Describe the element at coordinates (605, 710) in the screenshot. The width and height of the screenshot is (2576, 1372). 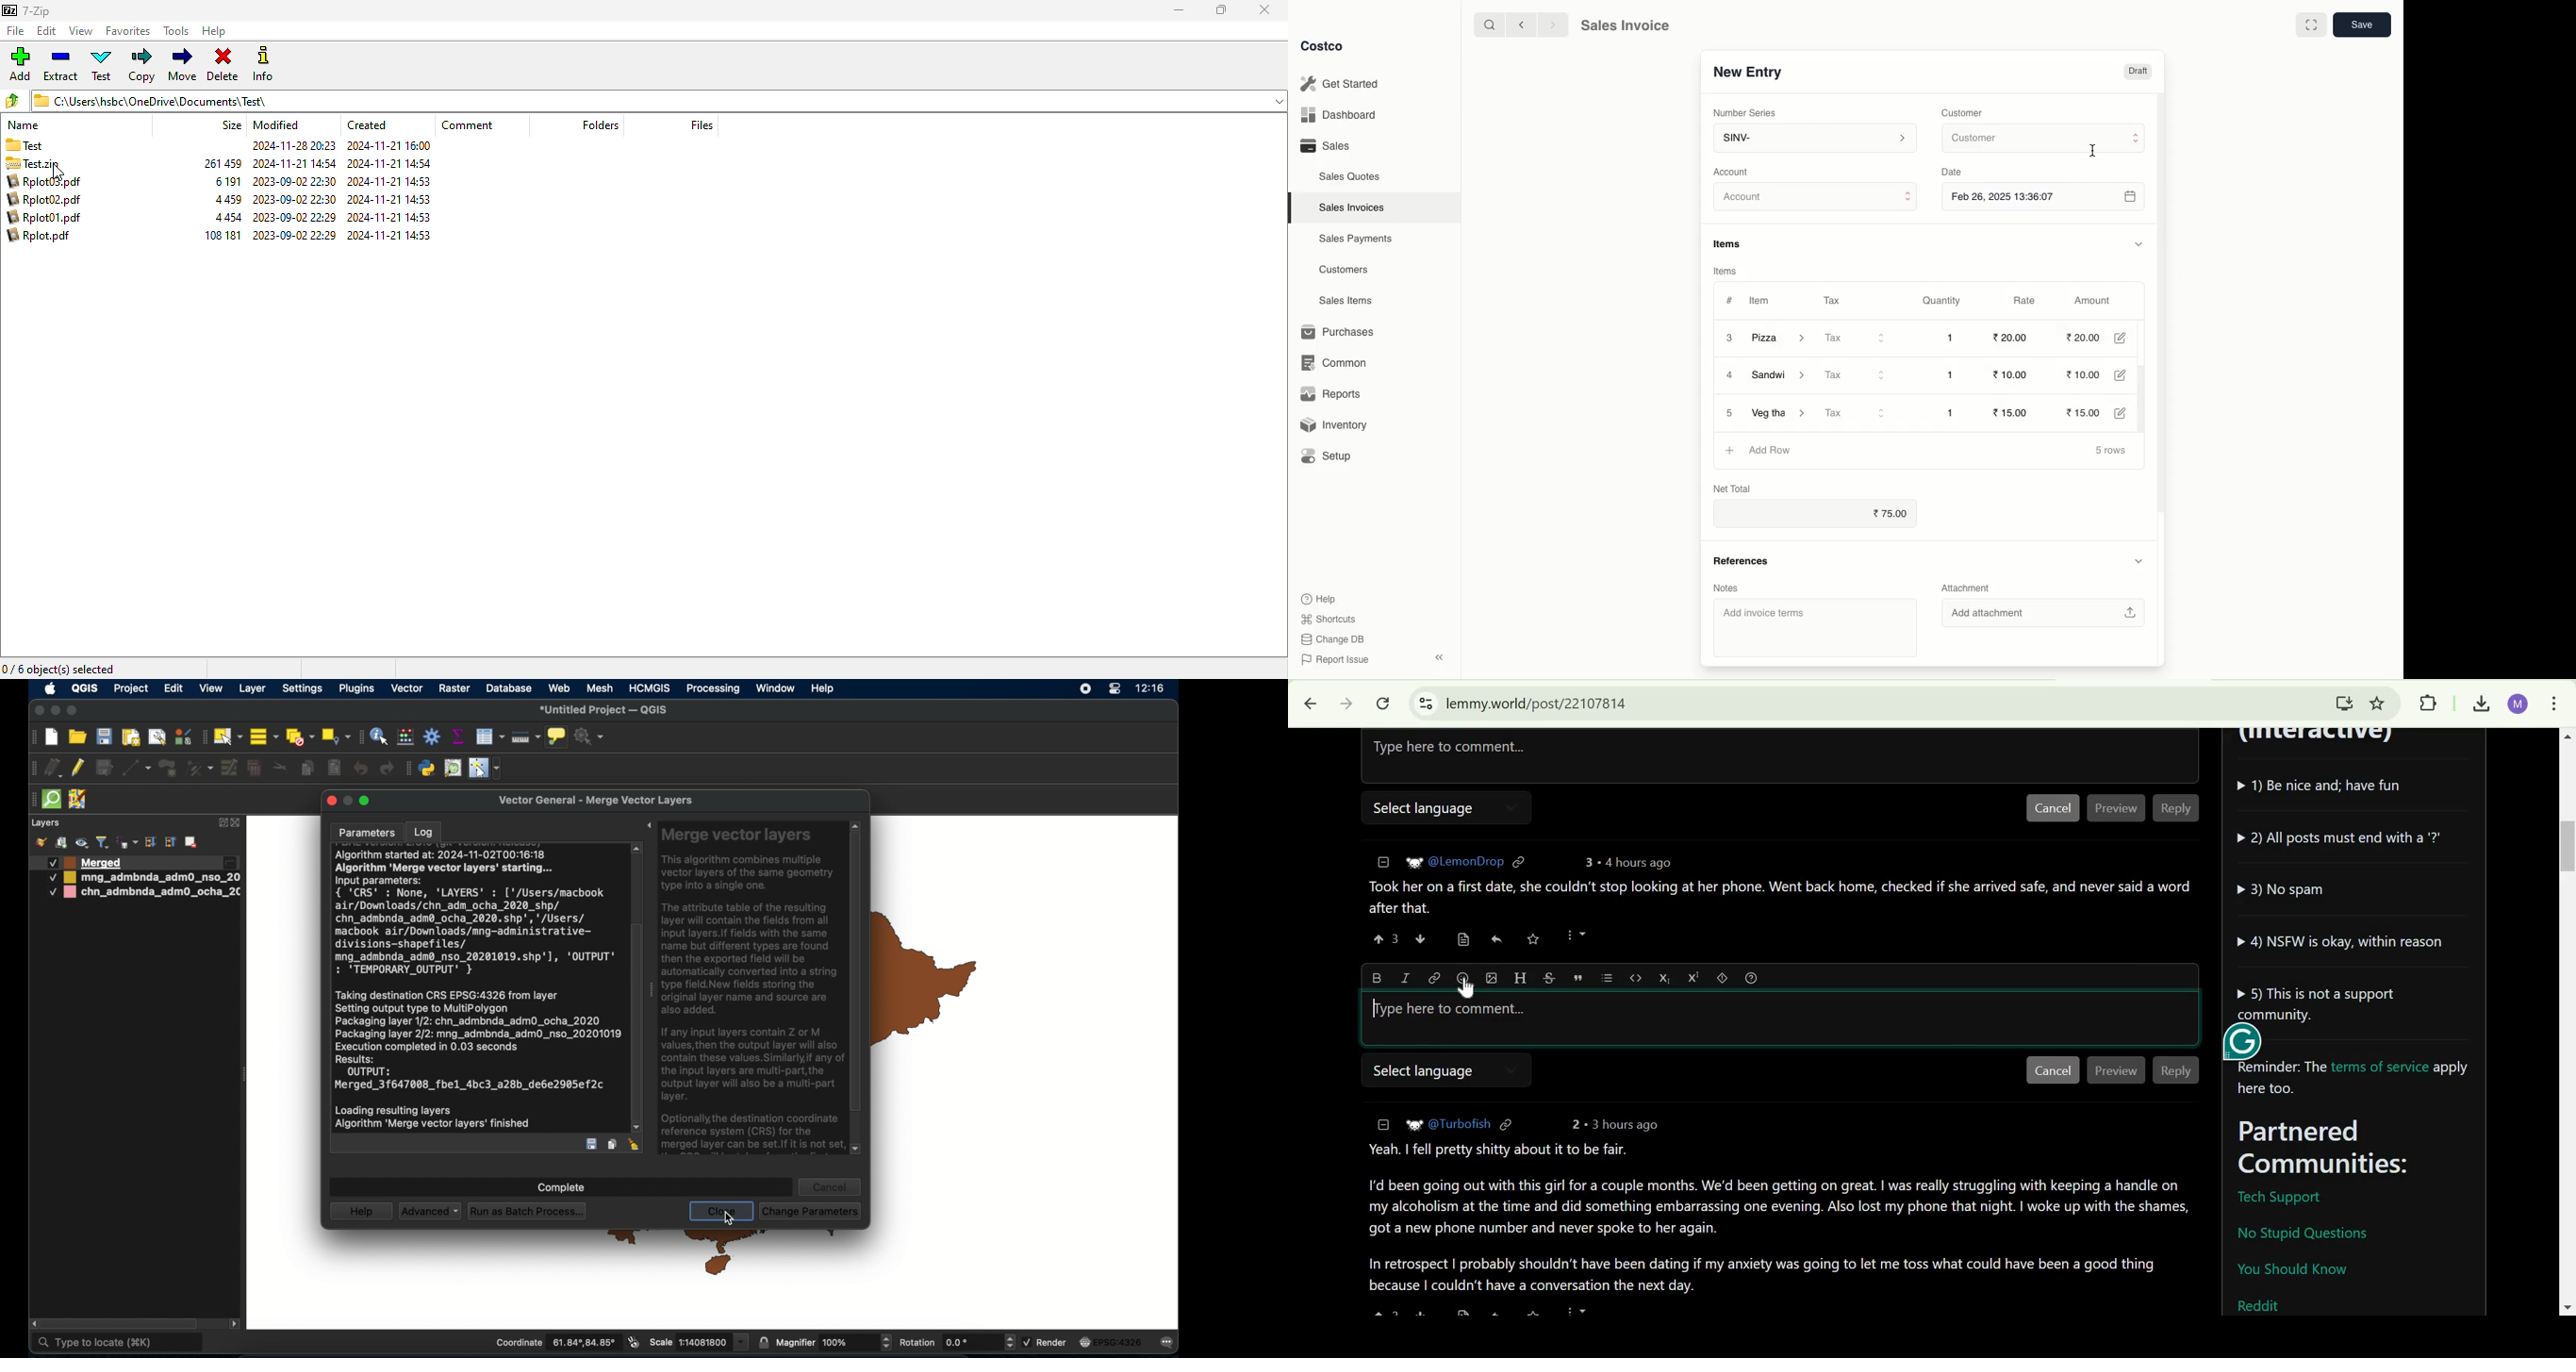
I see `untitled project - QGIS` at that location.